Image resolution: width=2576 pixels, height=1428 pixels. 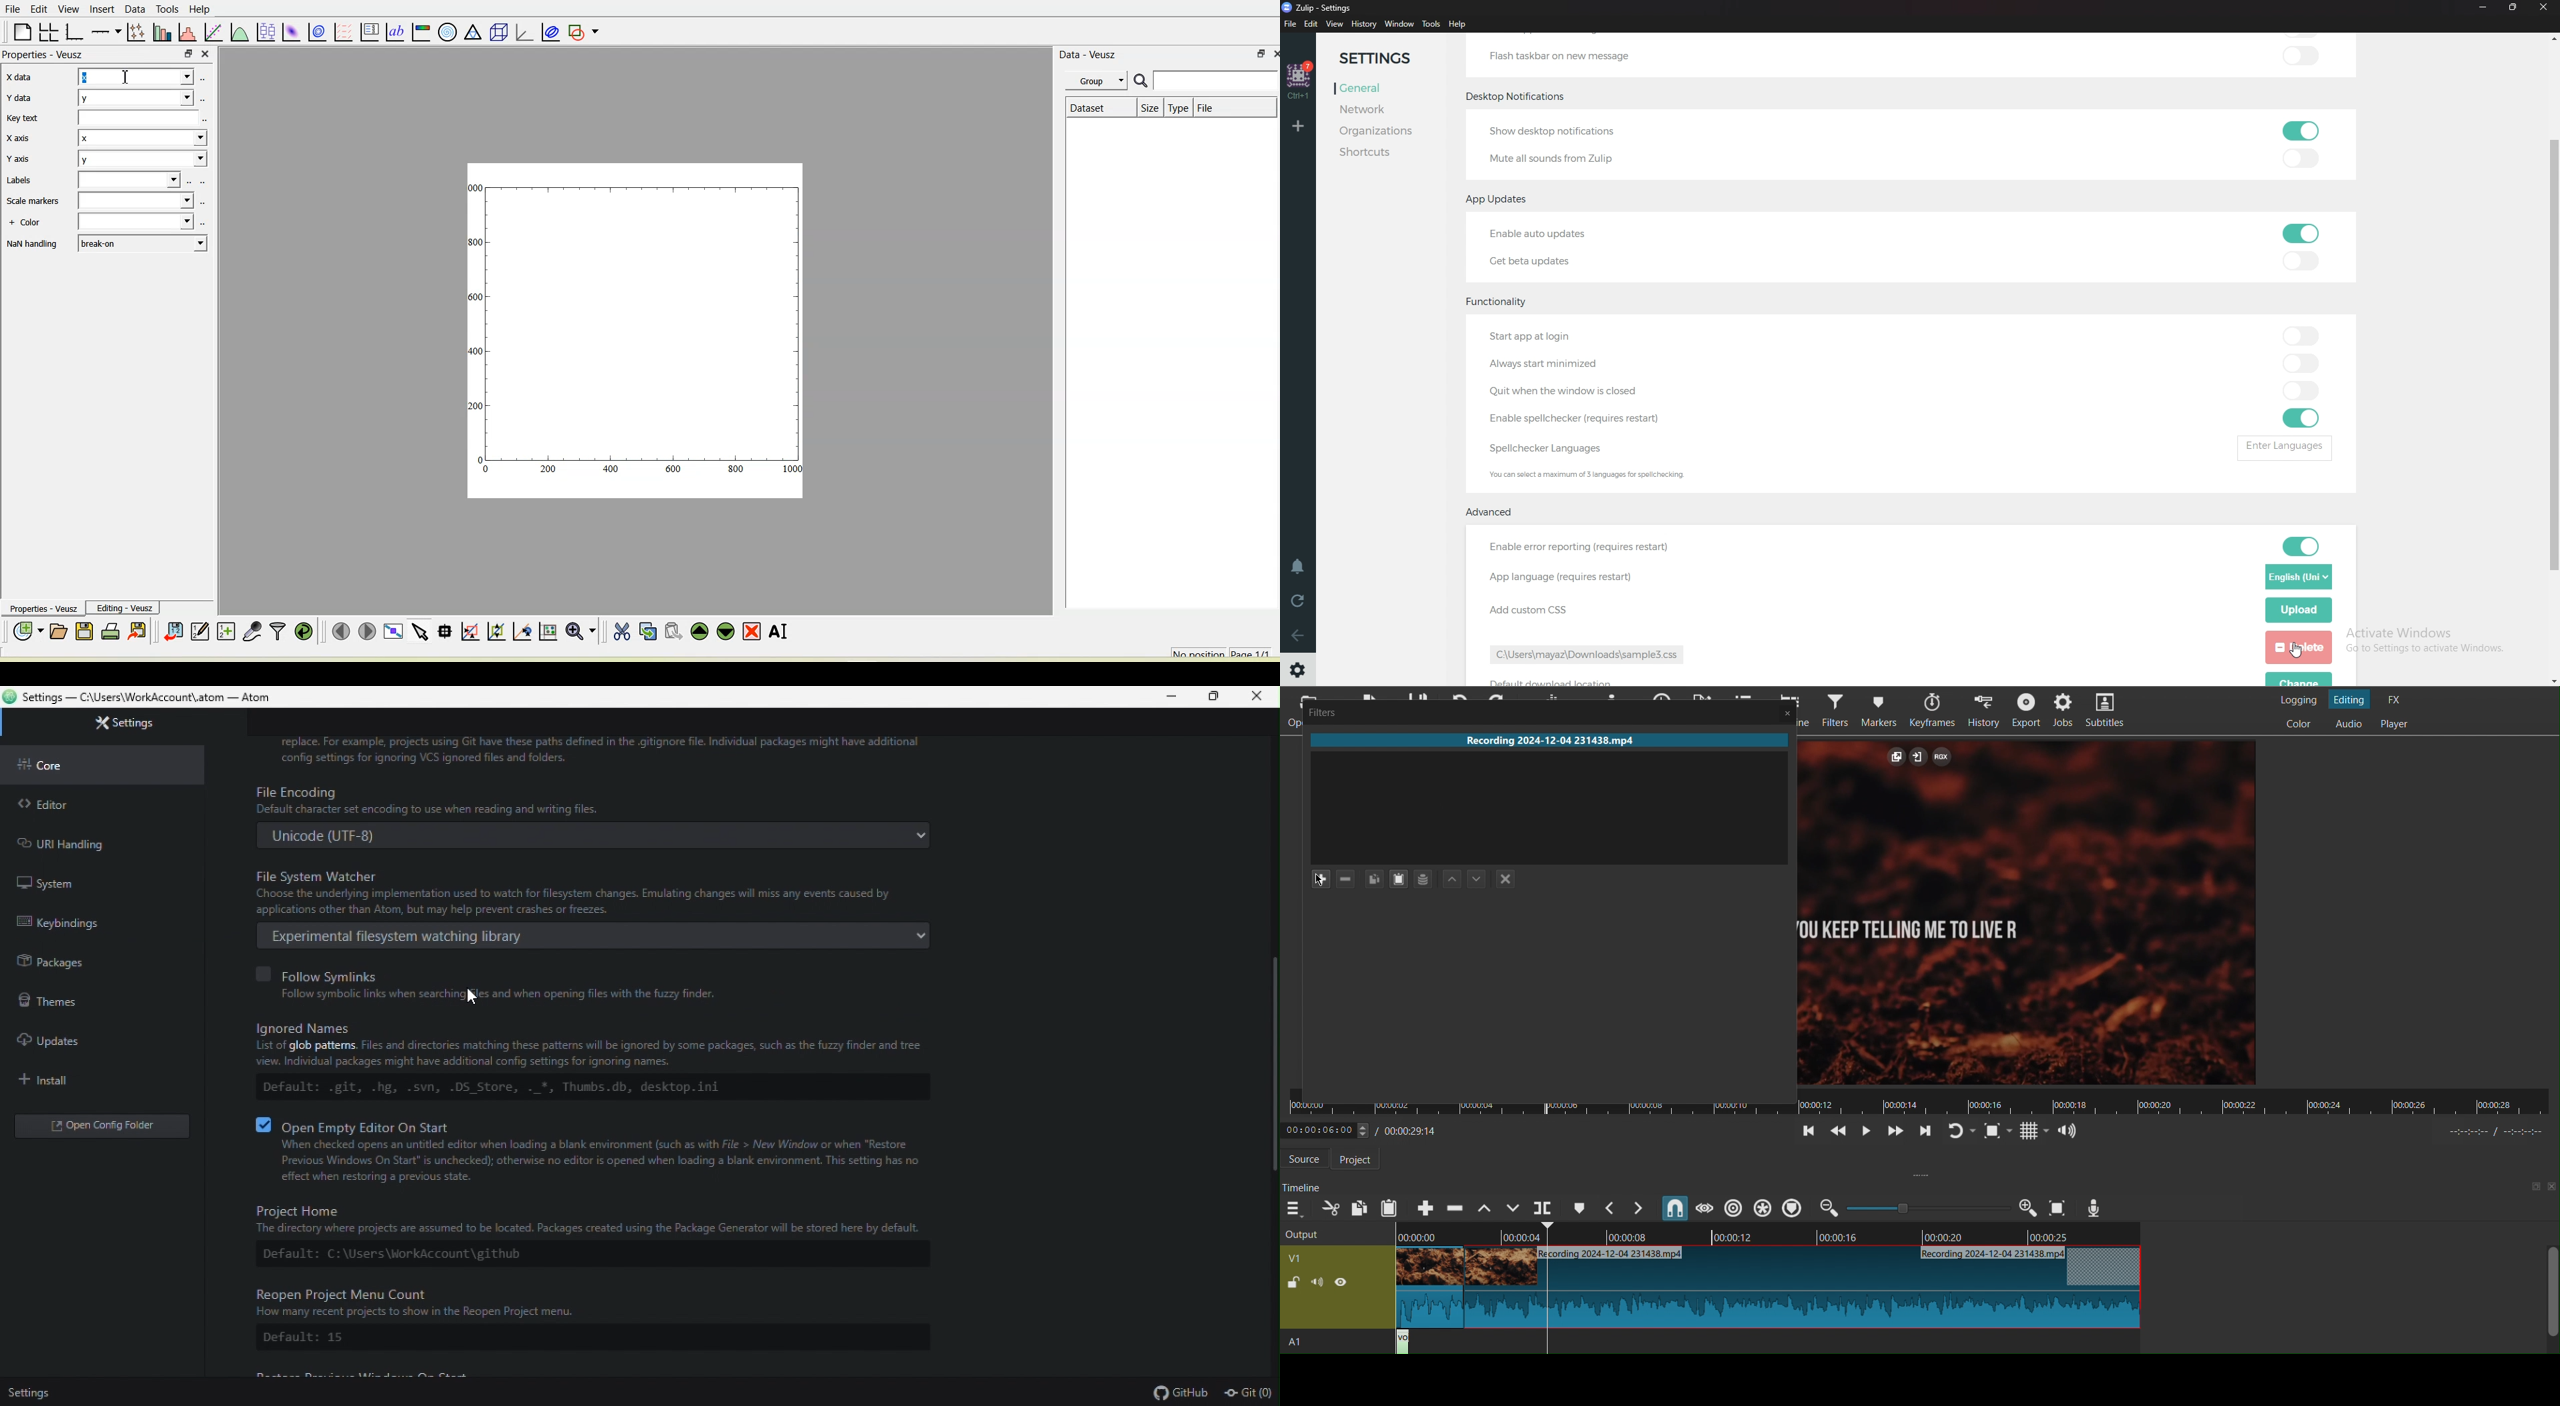 I want to click on Filters, so click(x=1323, y=711).